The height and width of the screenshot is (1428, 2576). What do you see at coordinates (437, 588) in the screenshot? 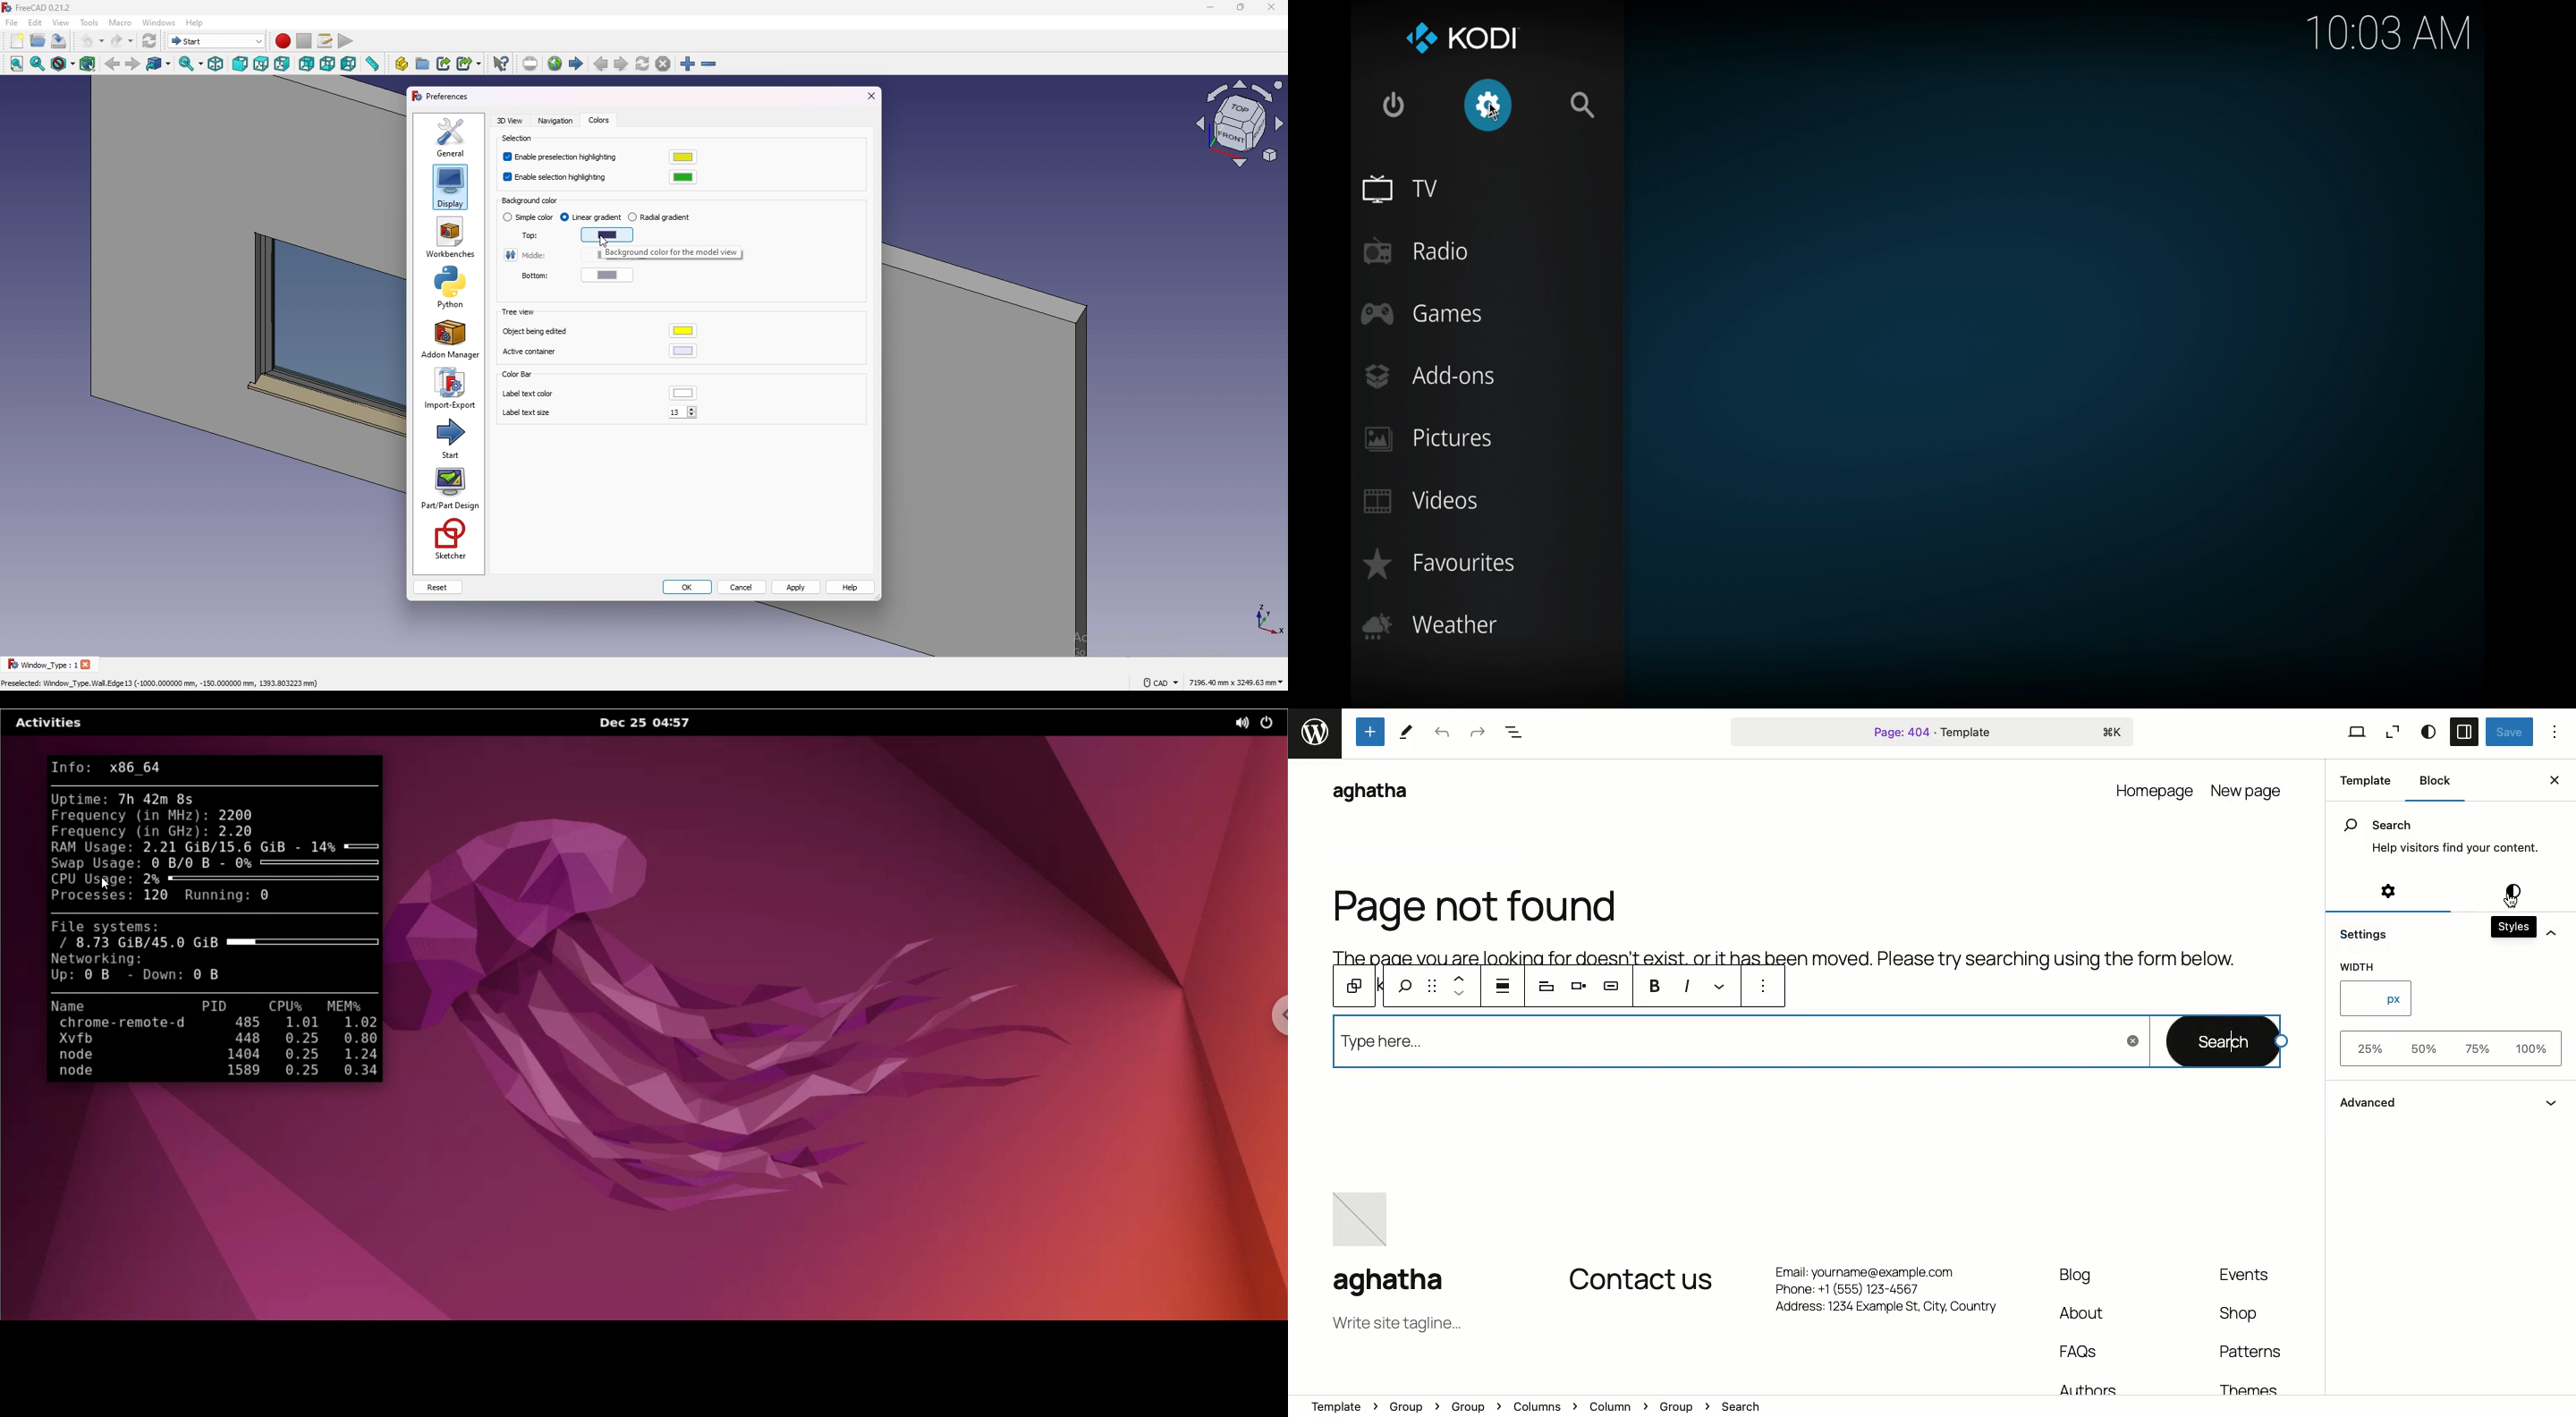
I see `reset` at bounding box center [437, 588].